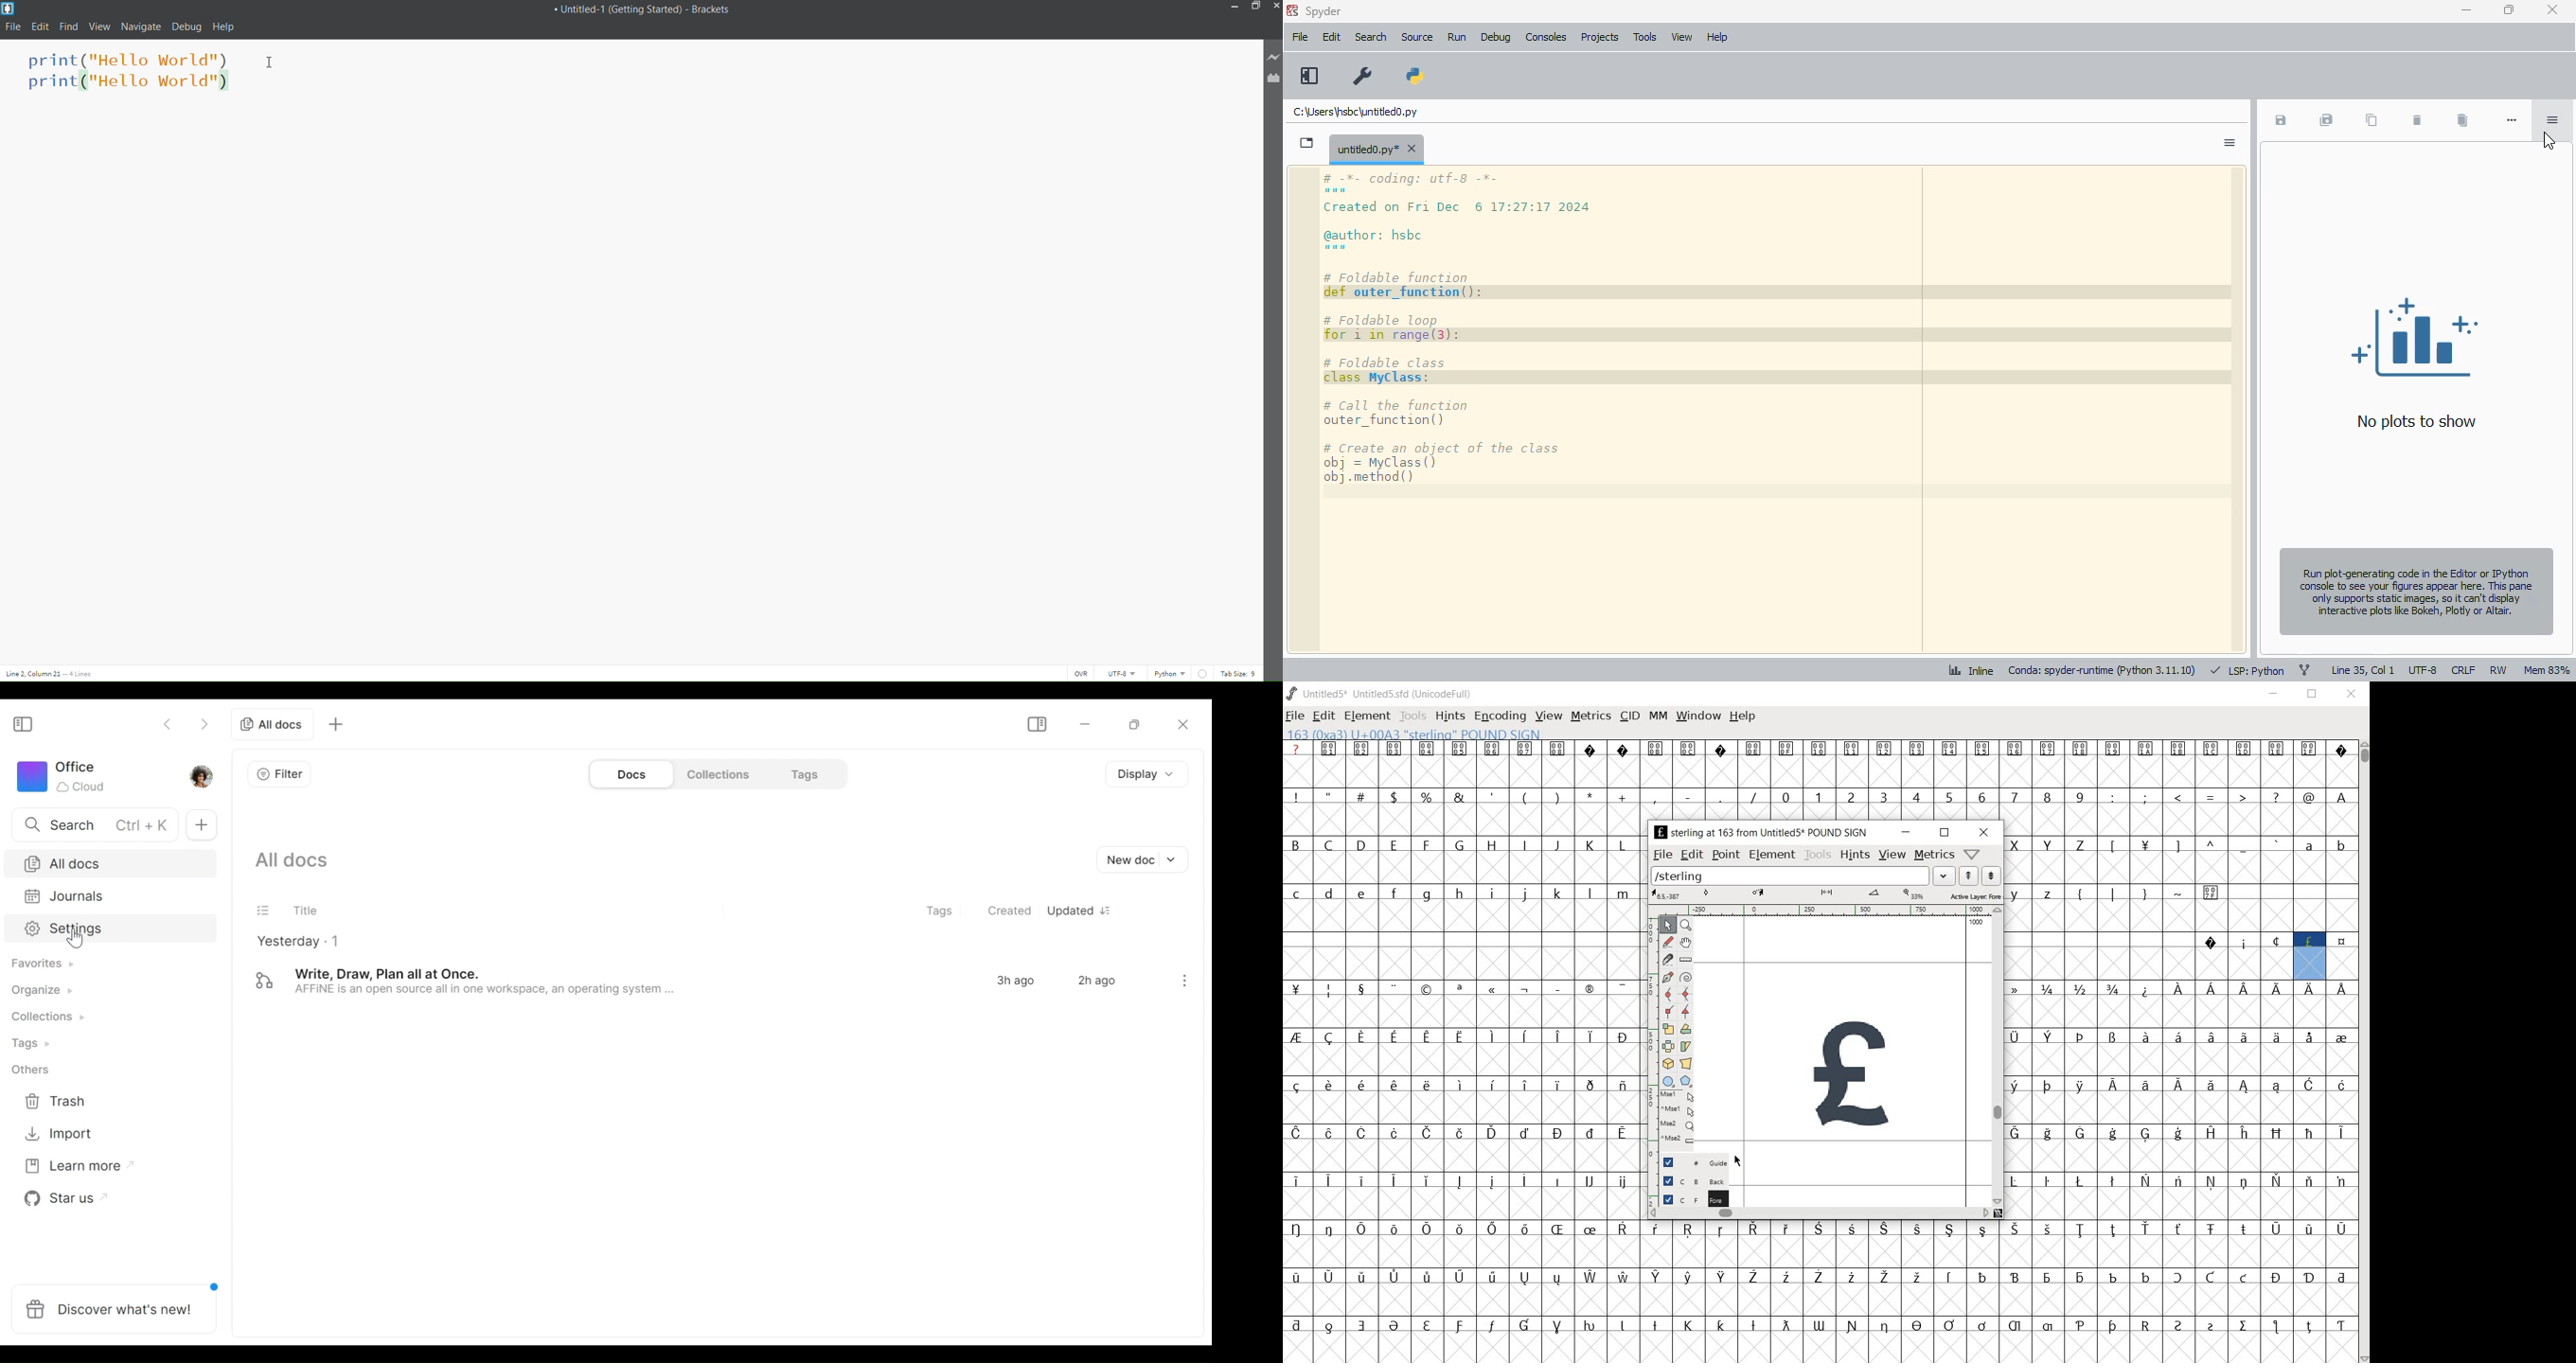 The width and height of the screenshot is (2576, 1372). Describe the element at coordinates (2048, 1326) in the screenshot. I see `Symbol` at that location.